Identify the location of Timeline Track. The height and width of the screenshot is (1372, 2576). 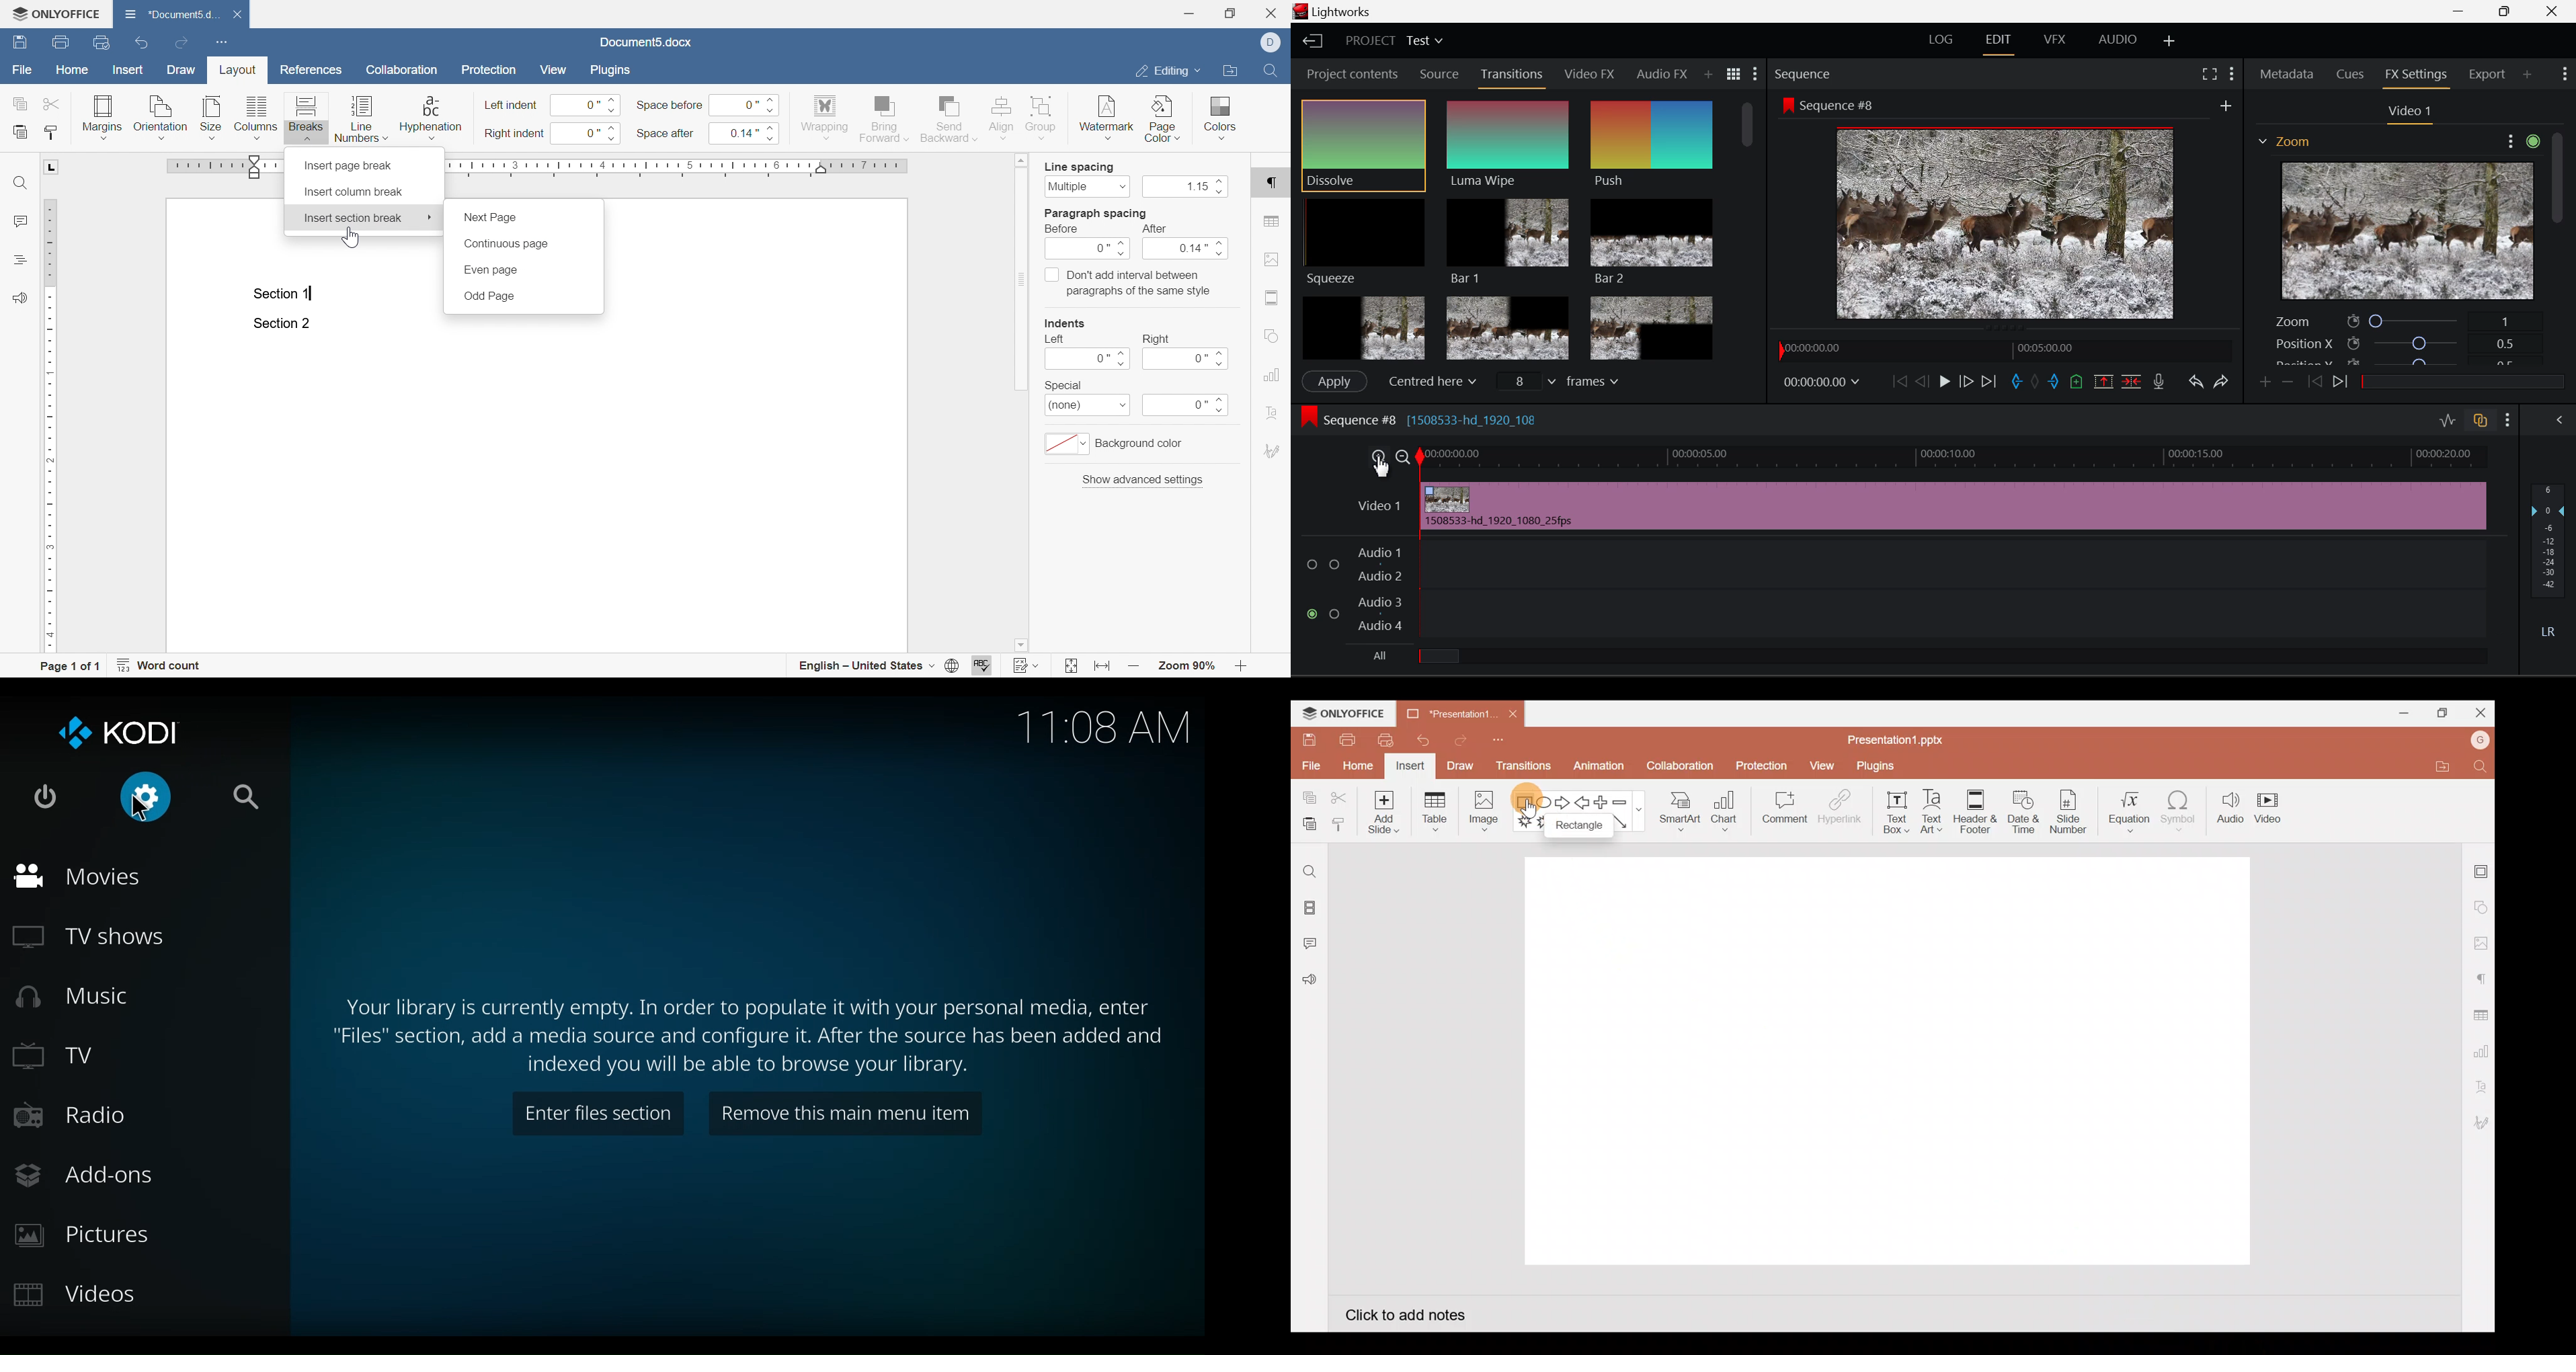
(1952, 458).